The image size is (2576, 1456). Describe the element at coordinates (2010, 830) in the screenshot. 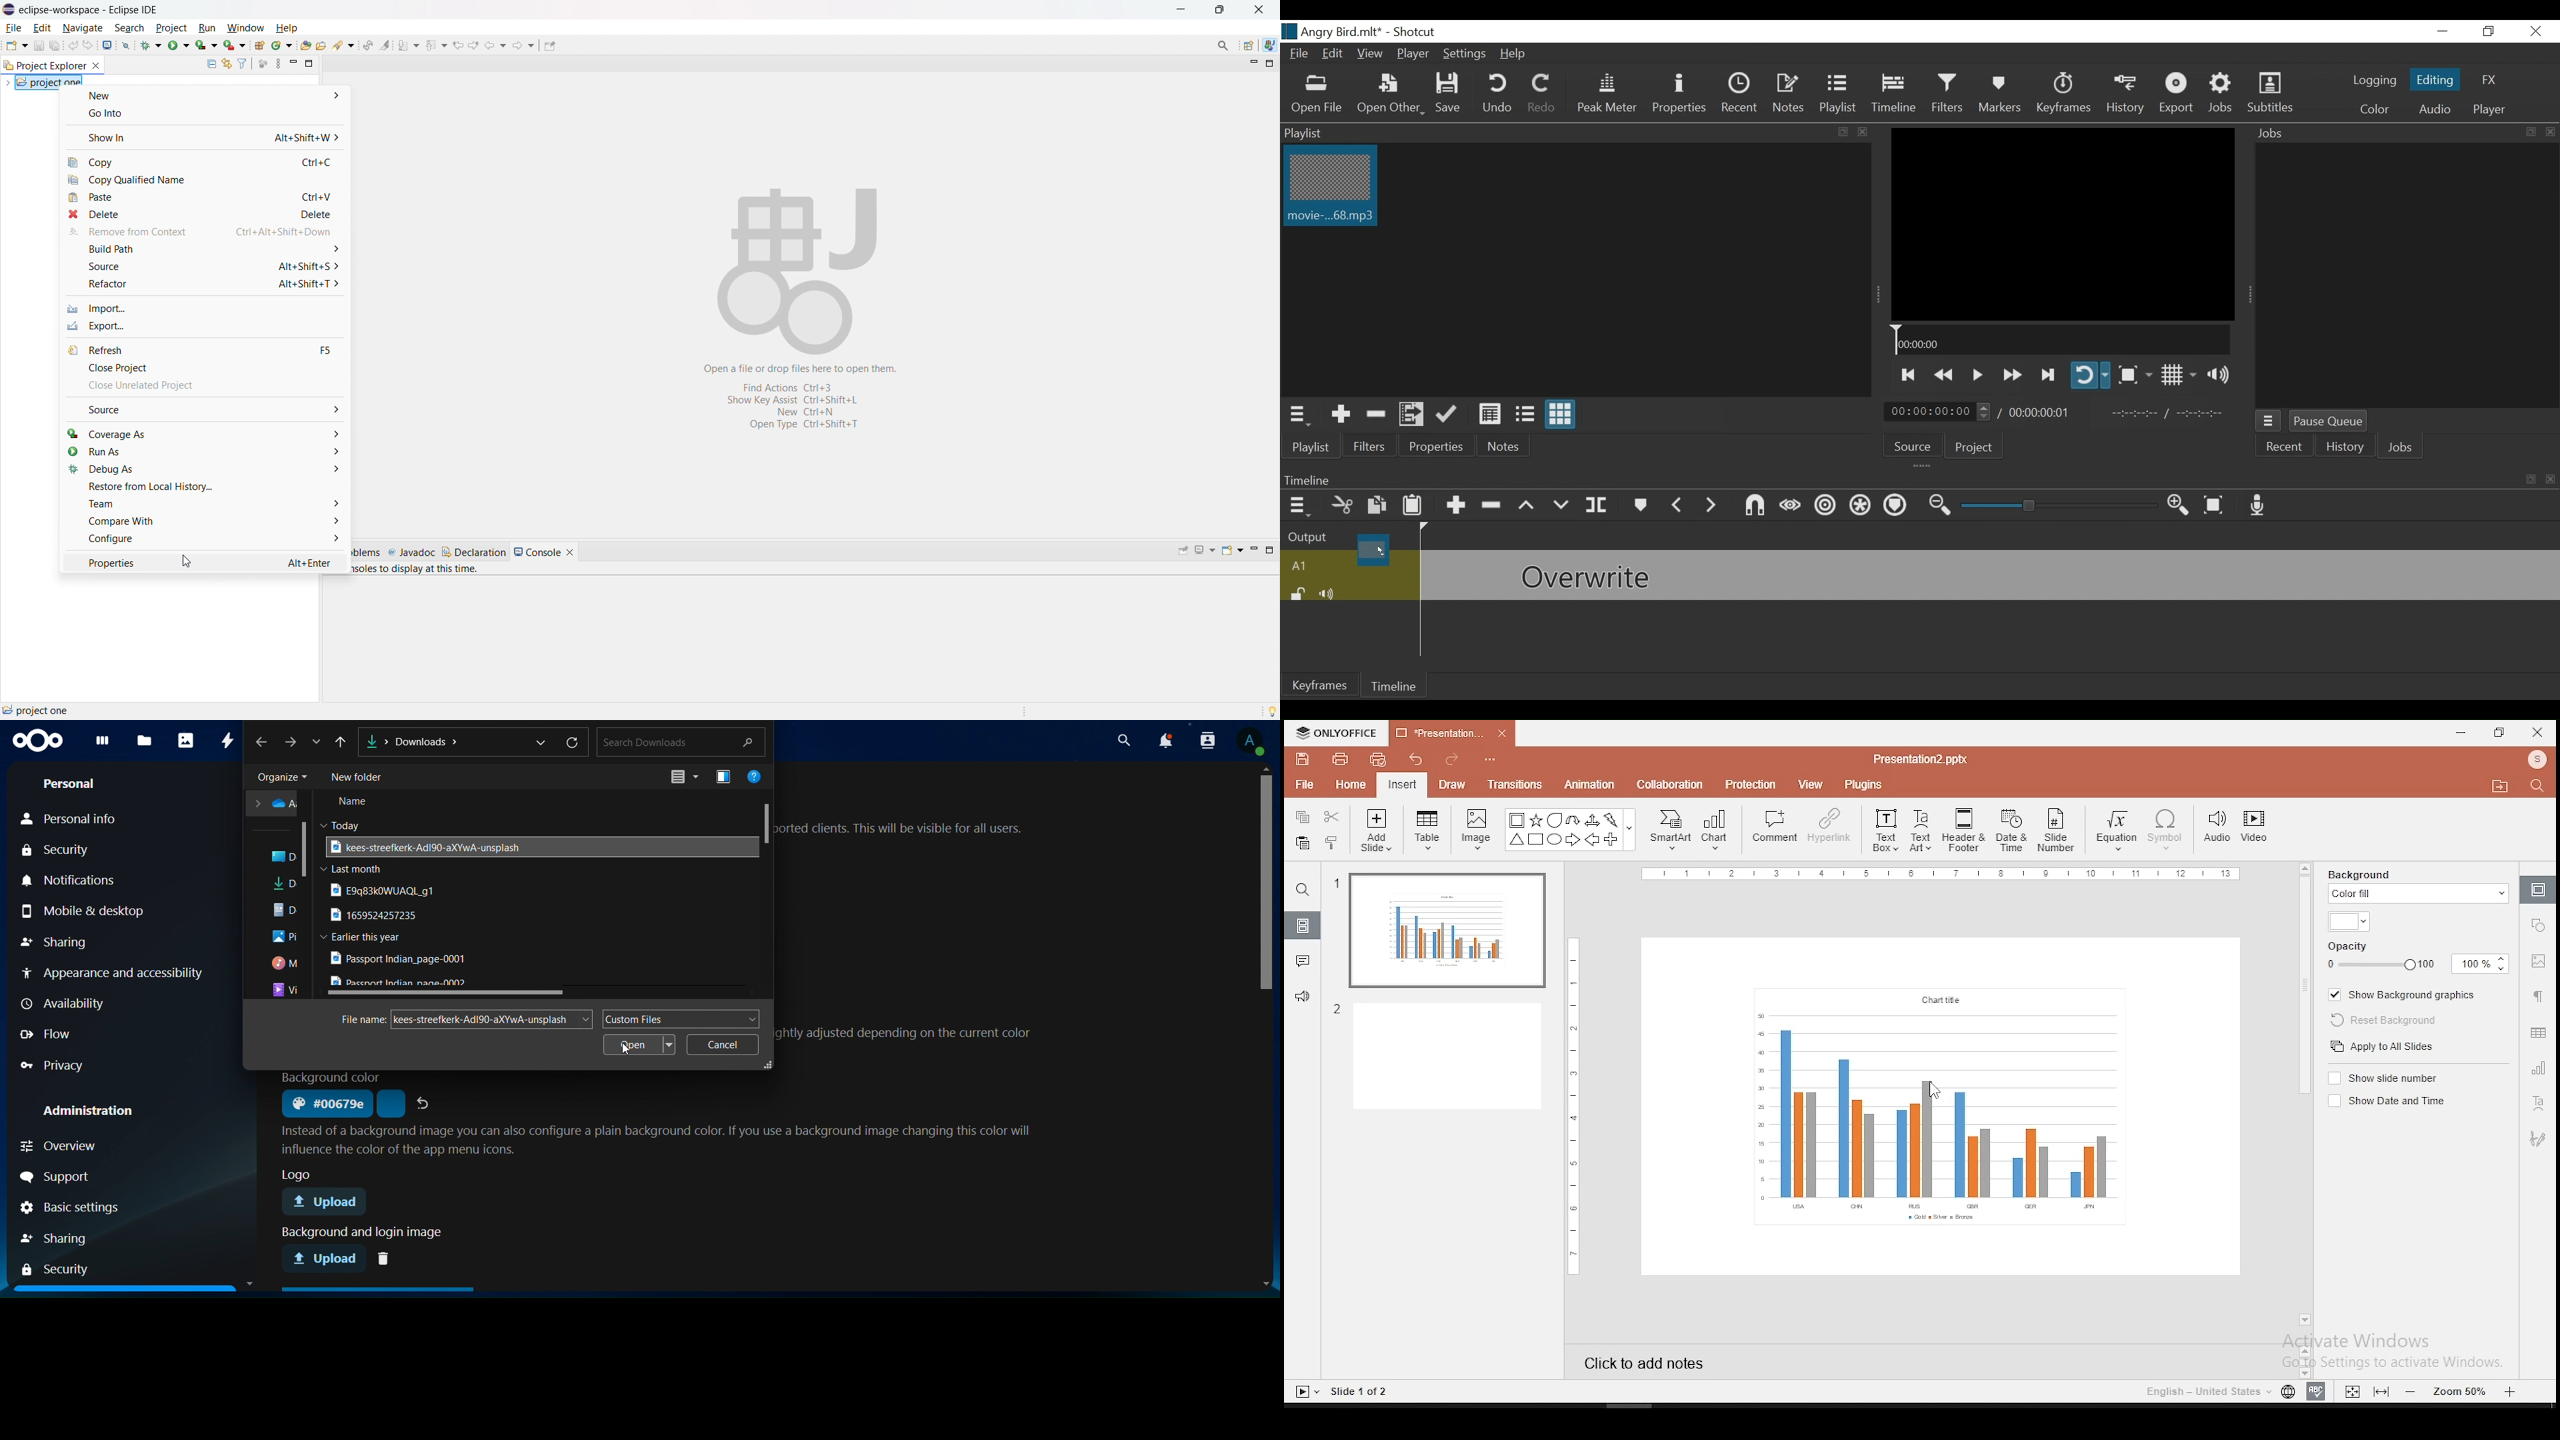

I see `date and time` at that location.